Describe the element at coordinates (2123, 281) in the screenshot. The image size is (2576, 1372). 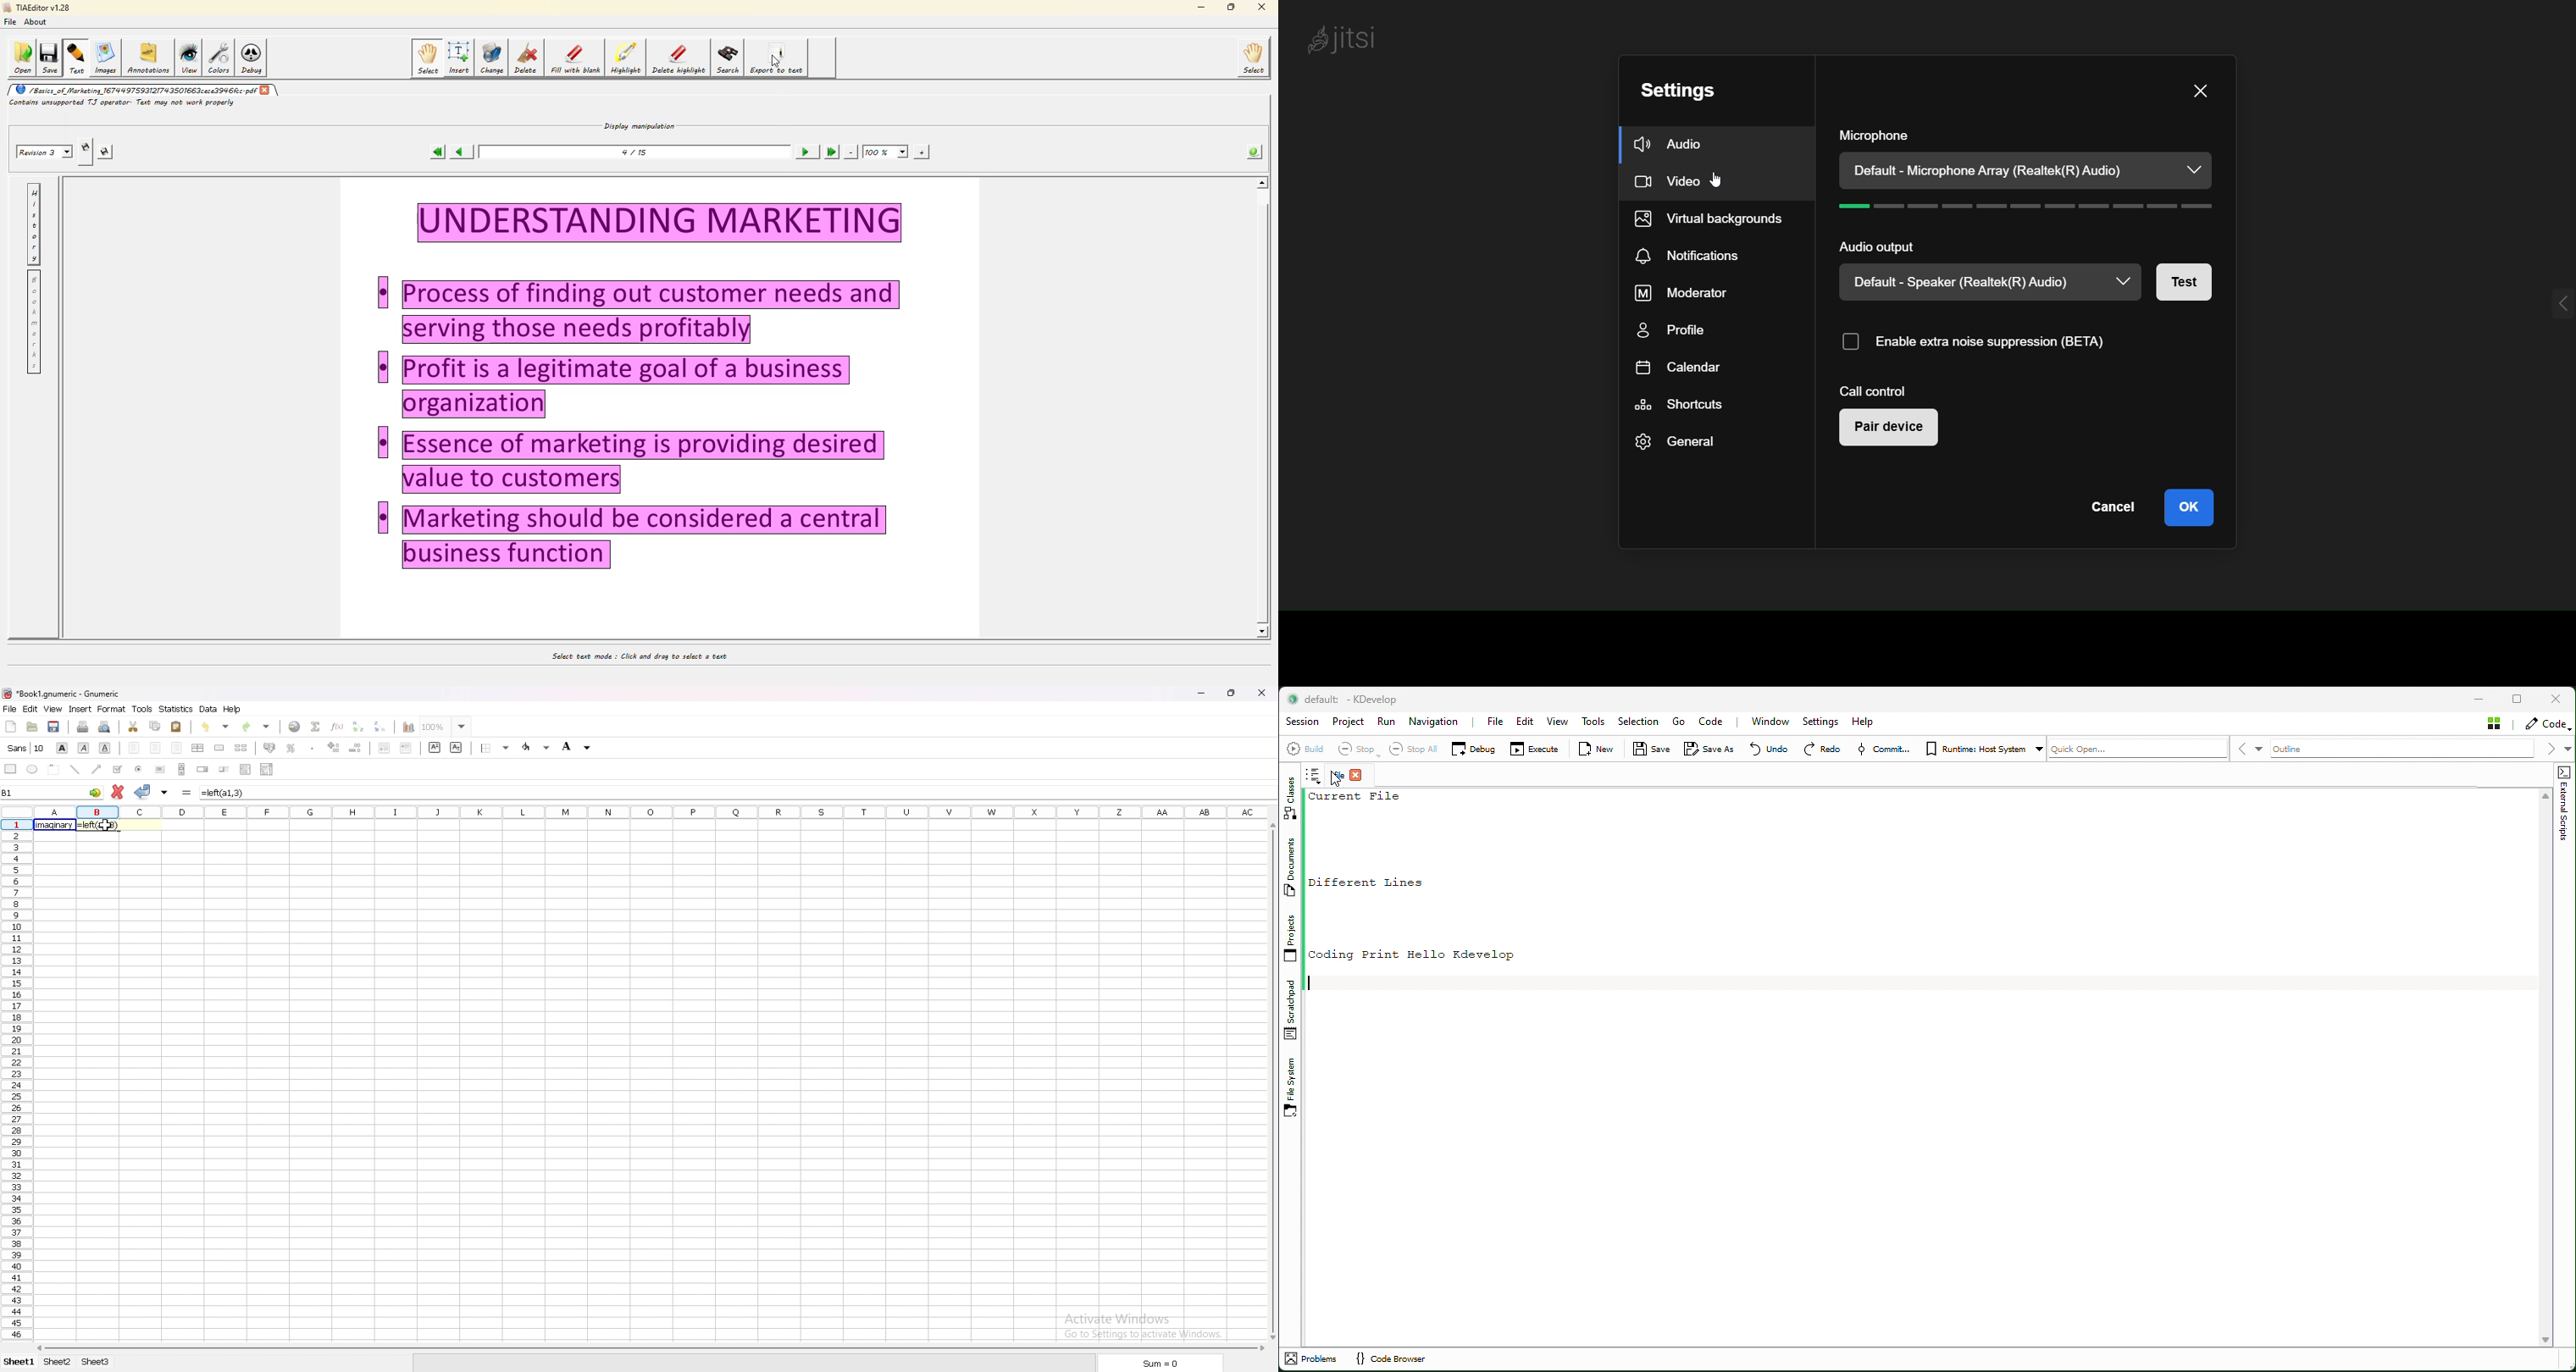
I see `dropdown` at that location.